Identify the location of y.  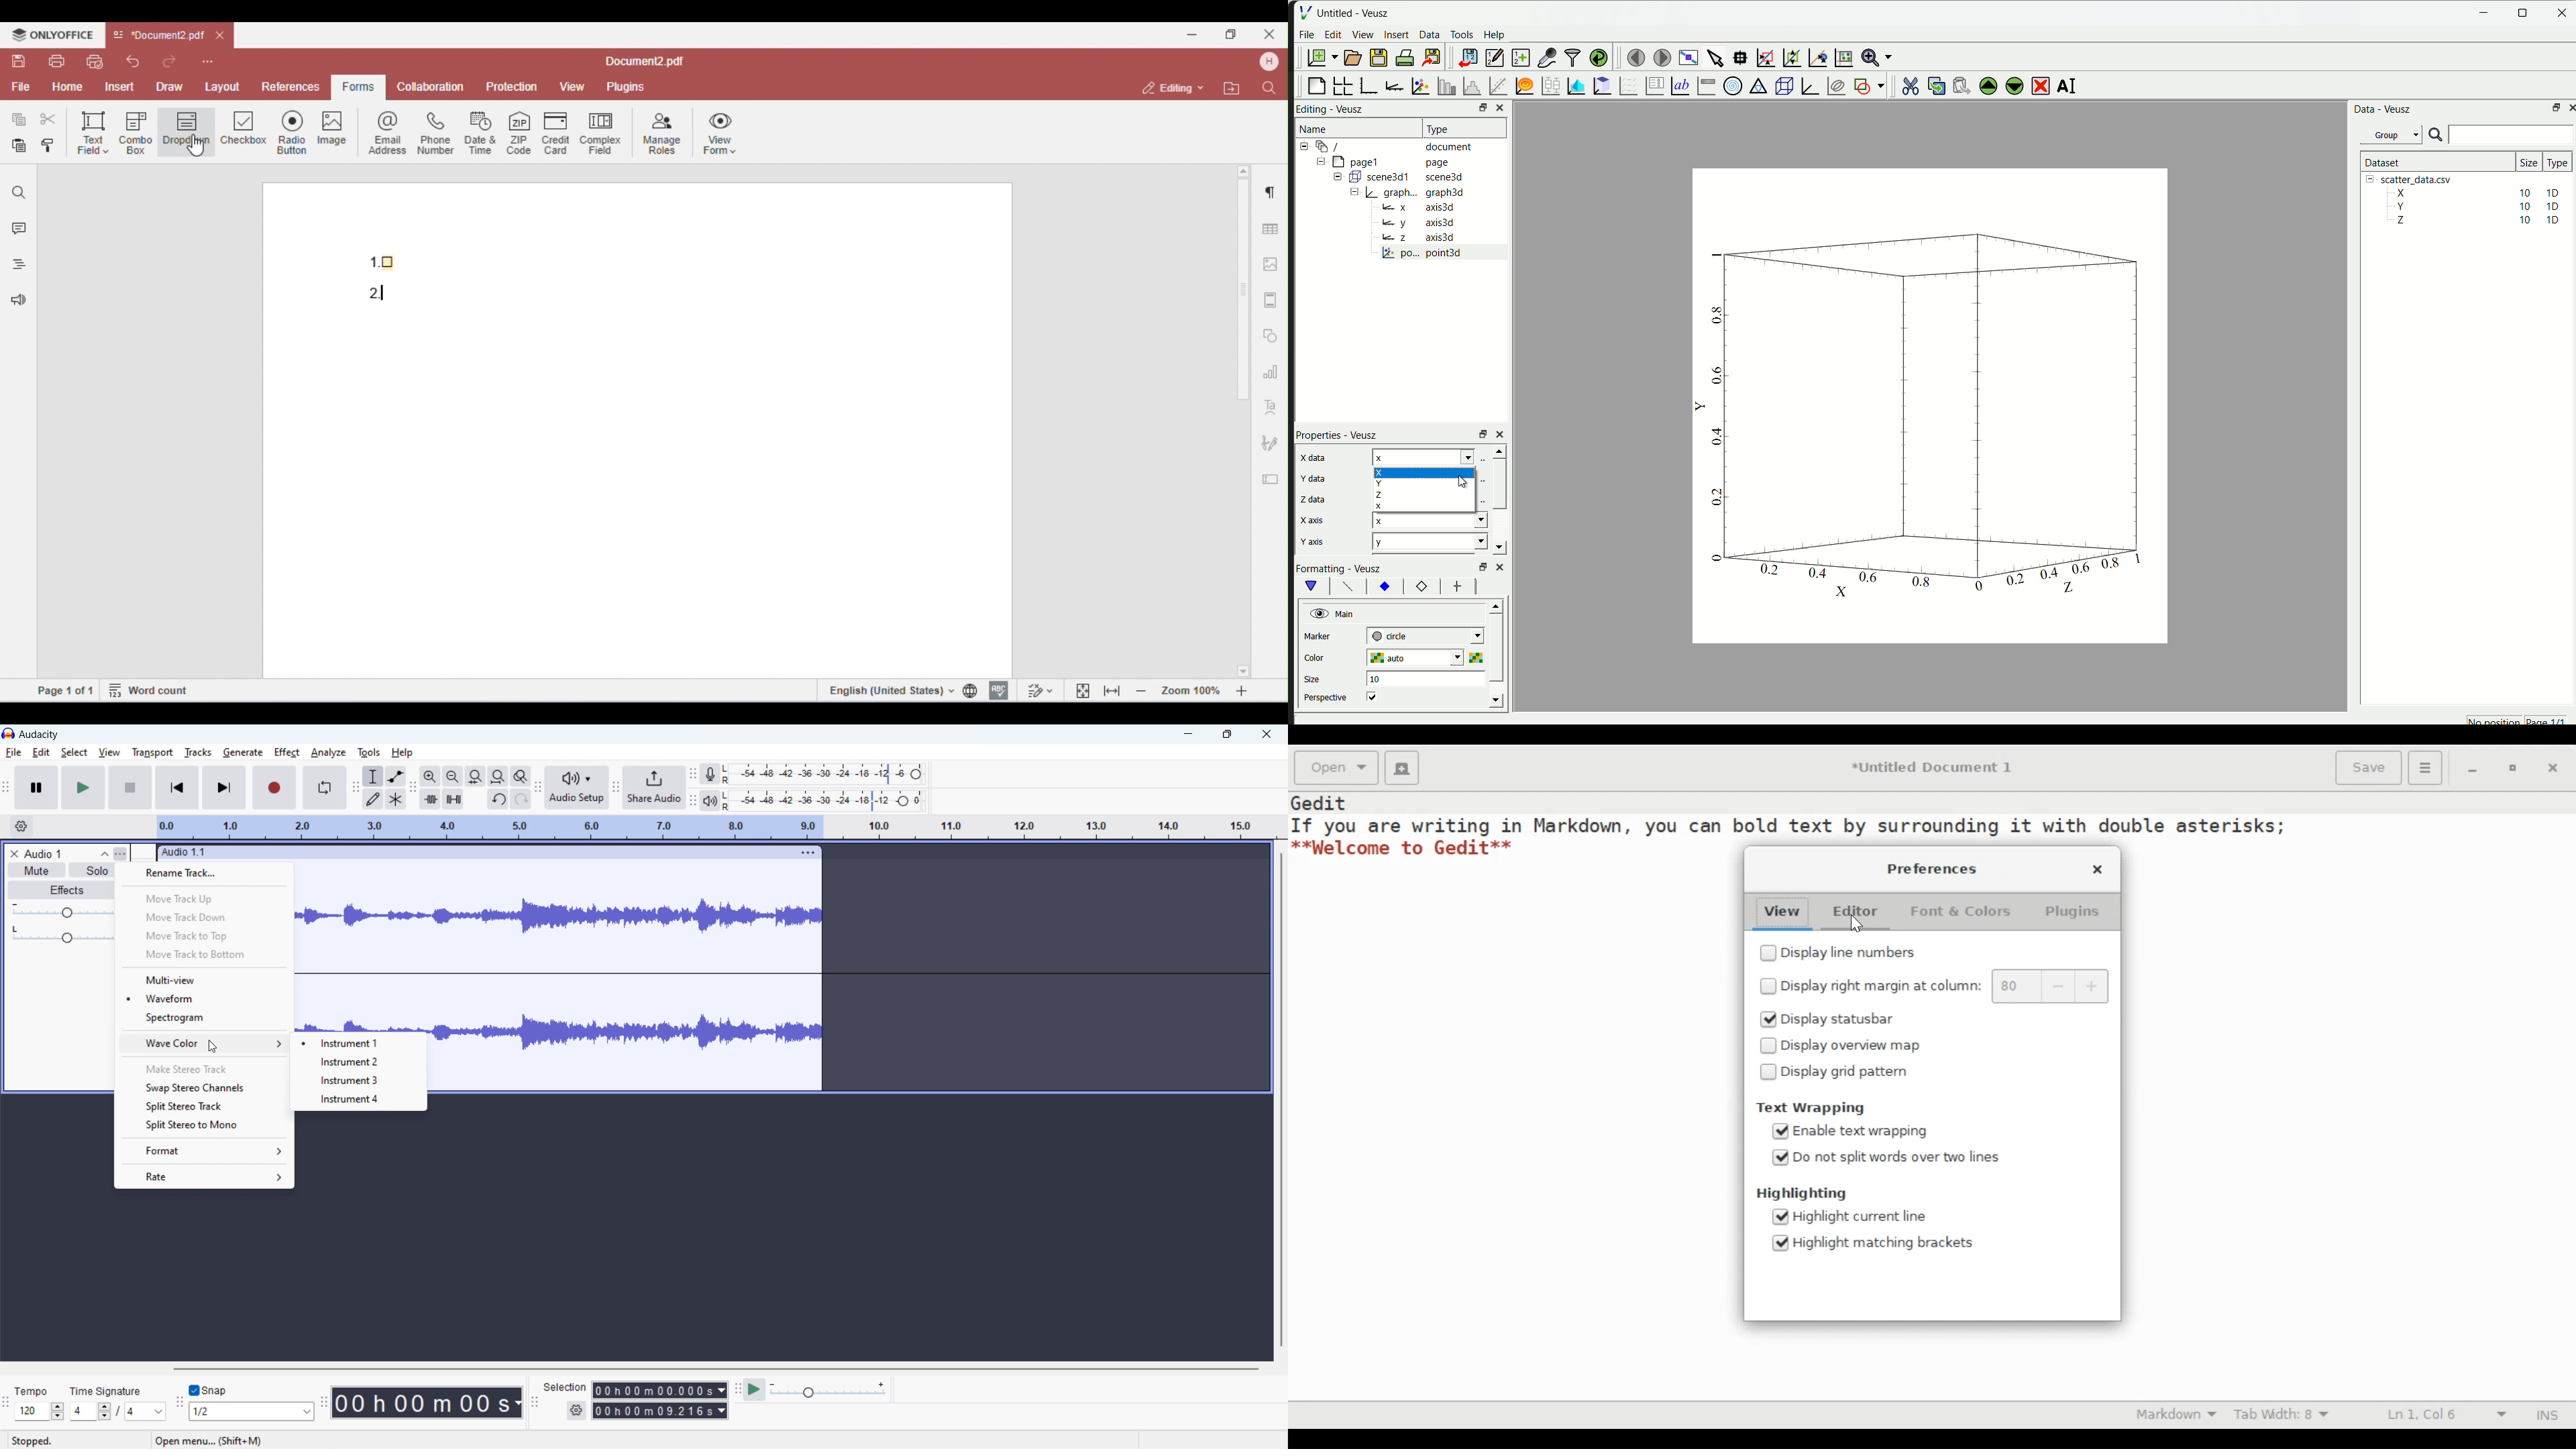
(1430, 542).